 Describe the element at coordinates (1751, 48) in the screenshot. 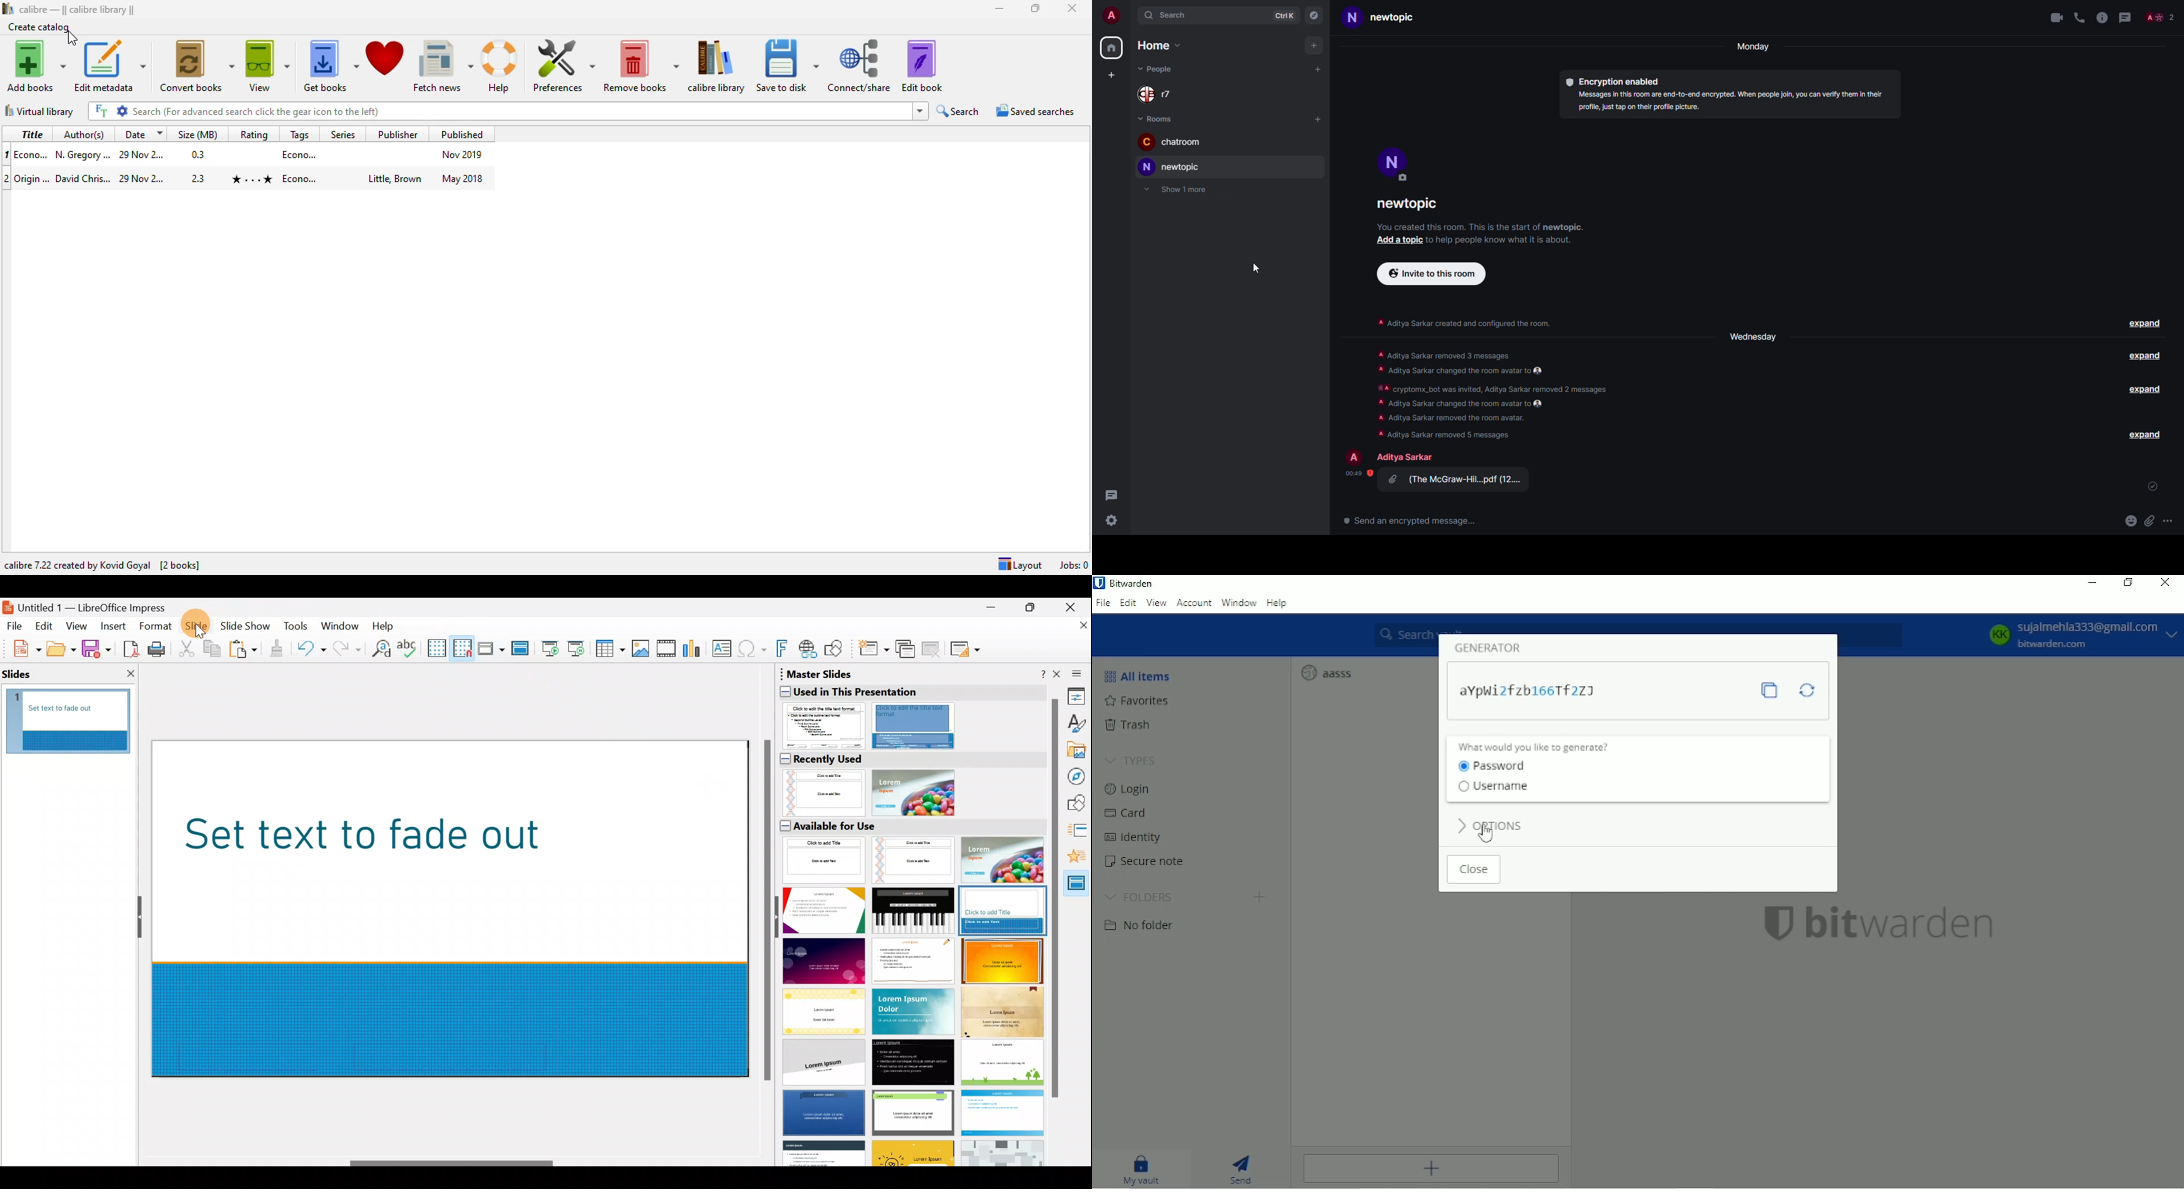

I see `Monday` at that location.